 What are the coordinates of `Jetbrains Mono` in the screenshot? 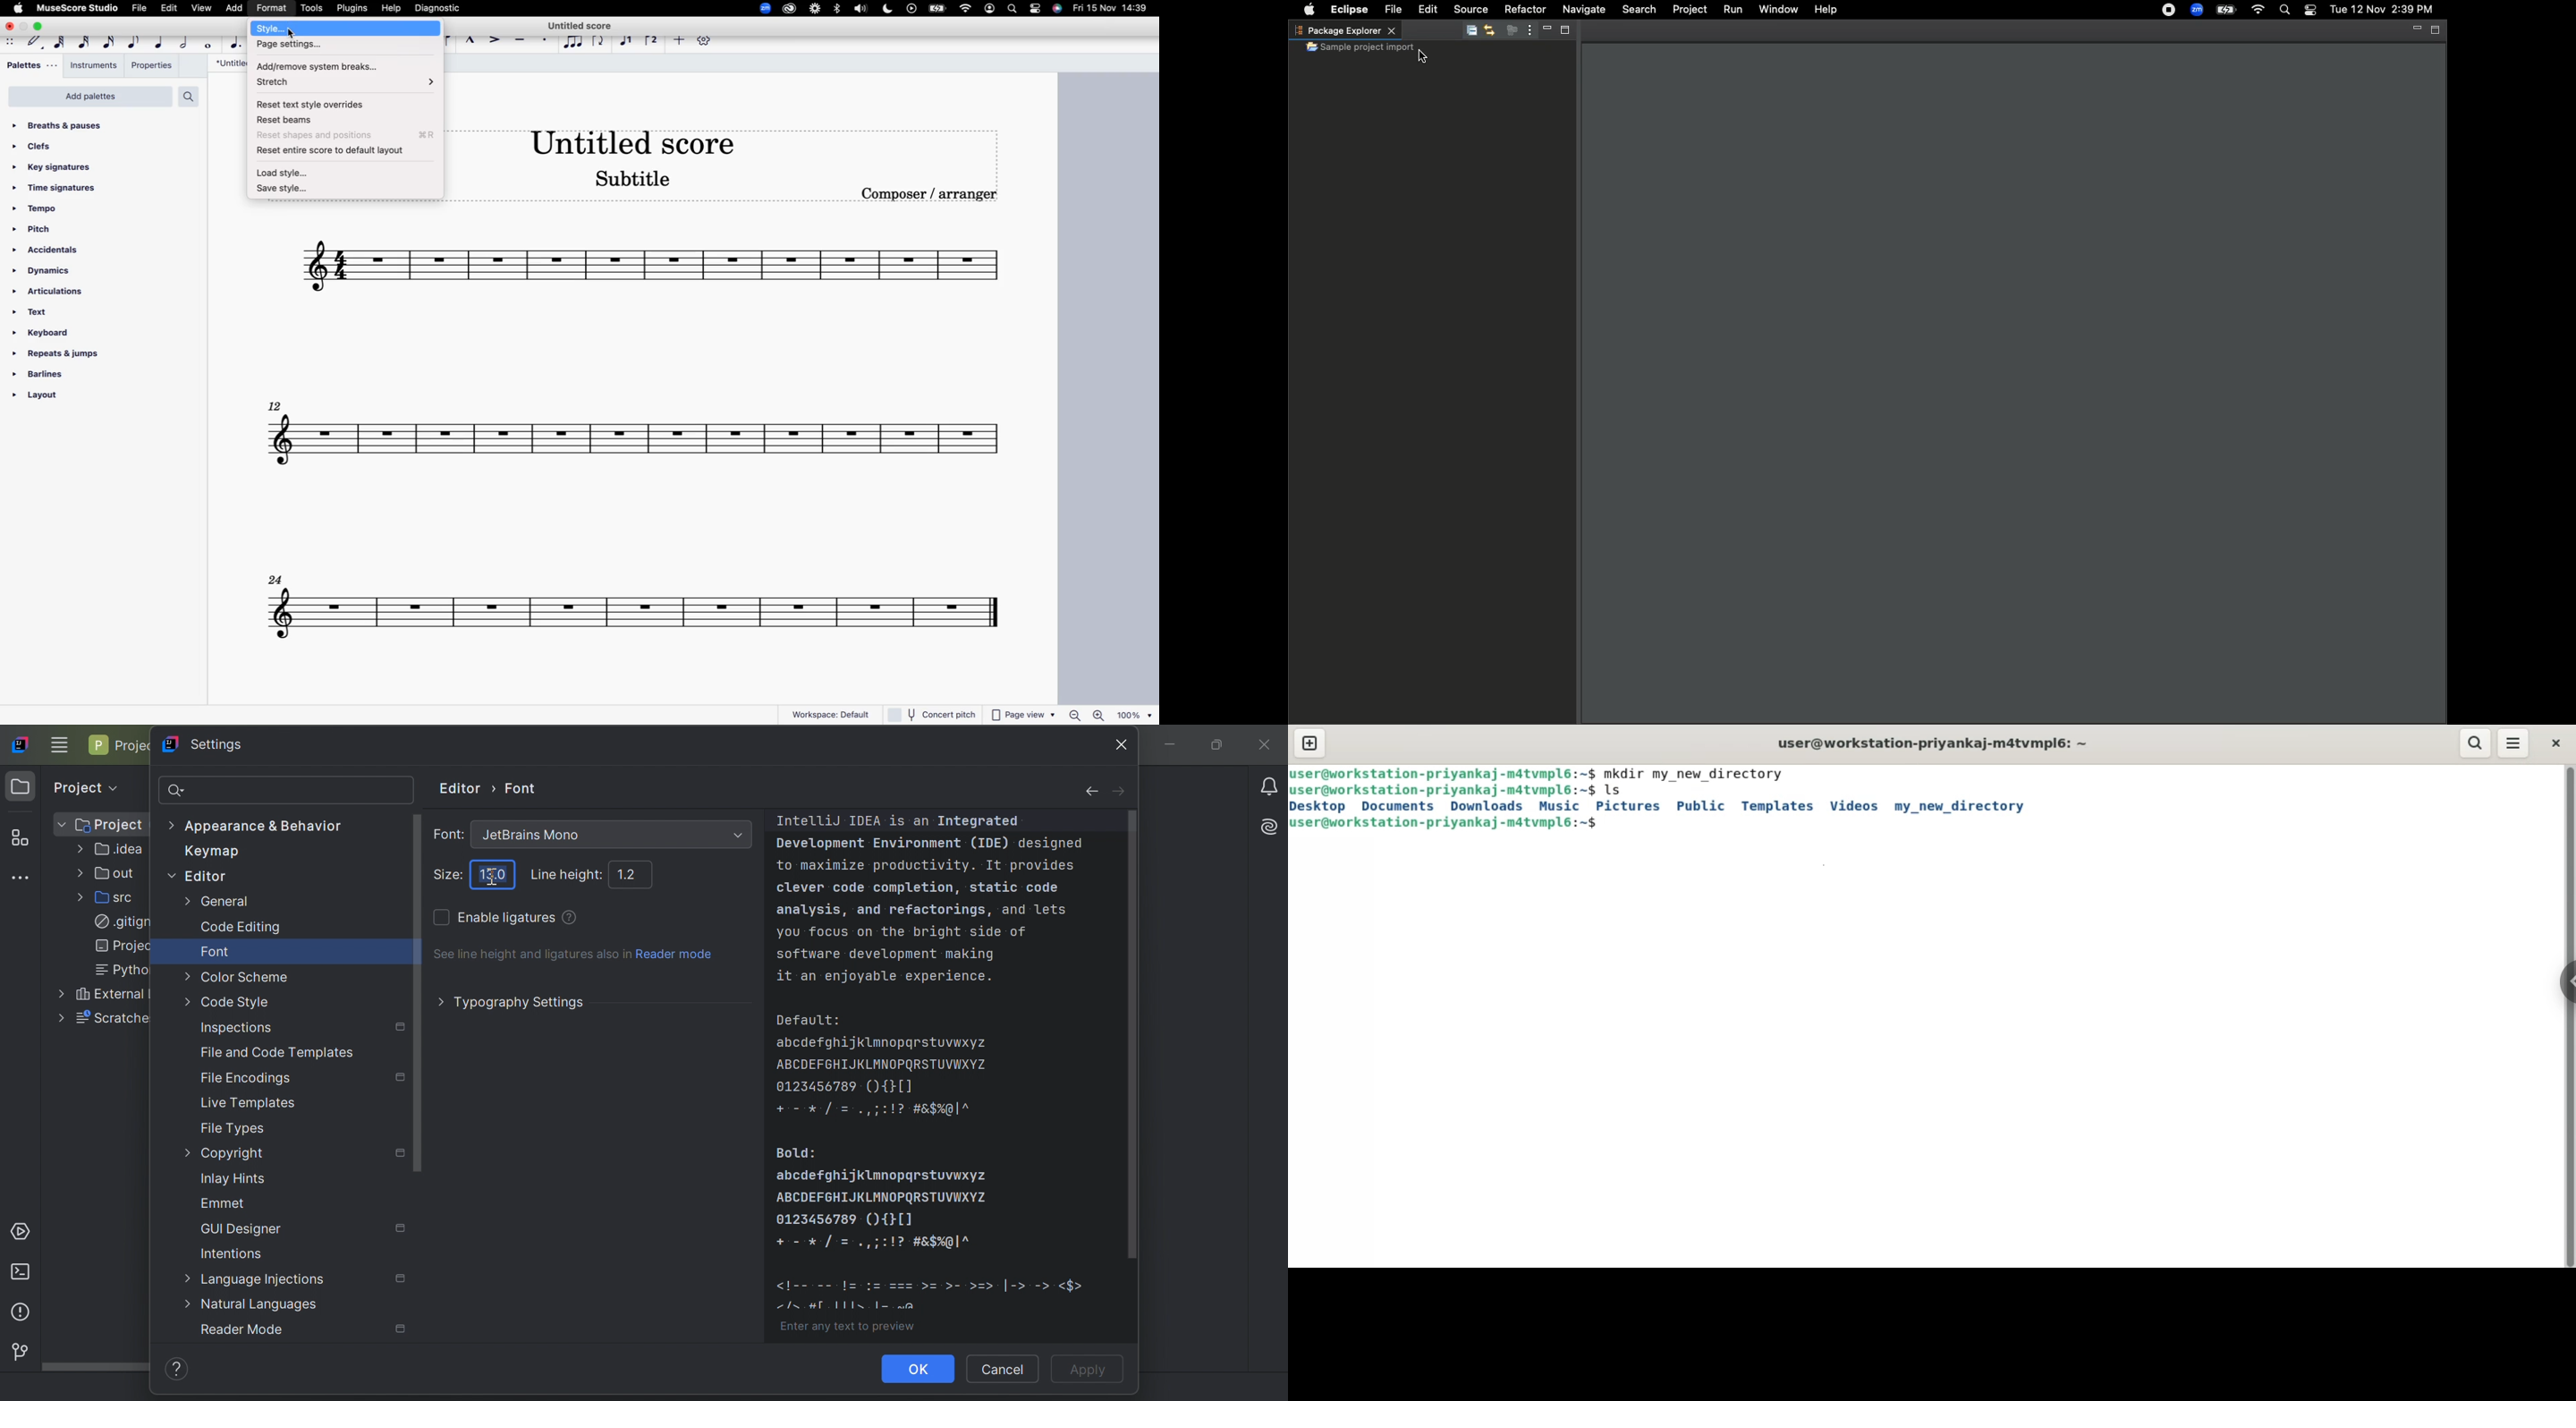 It's located at (530, 836).